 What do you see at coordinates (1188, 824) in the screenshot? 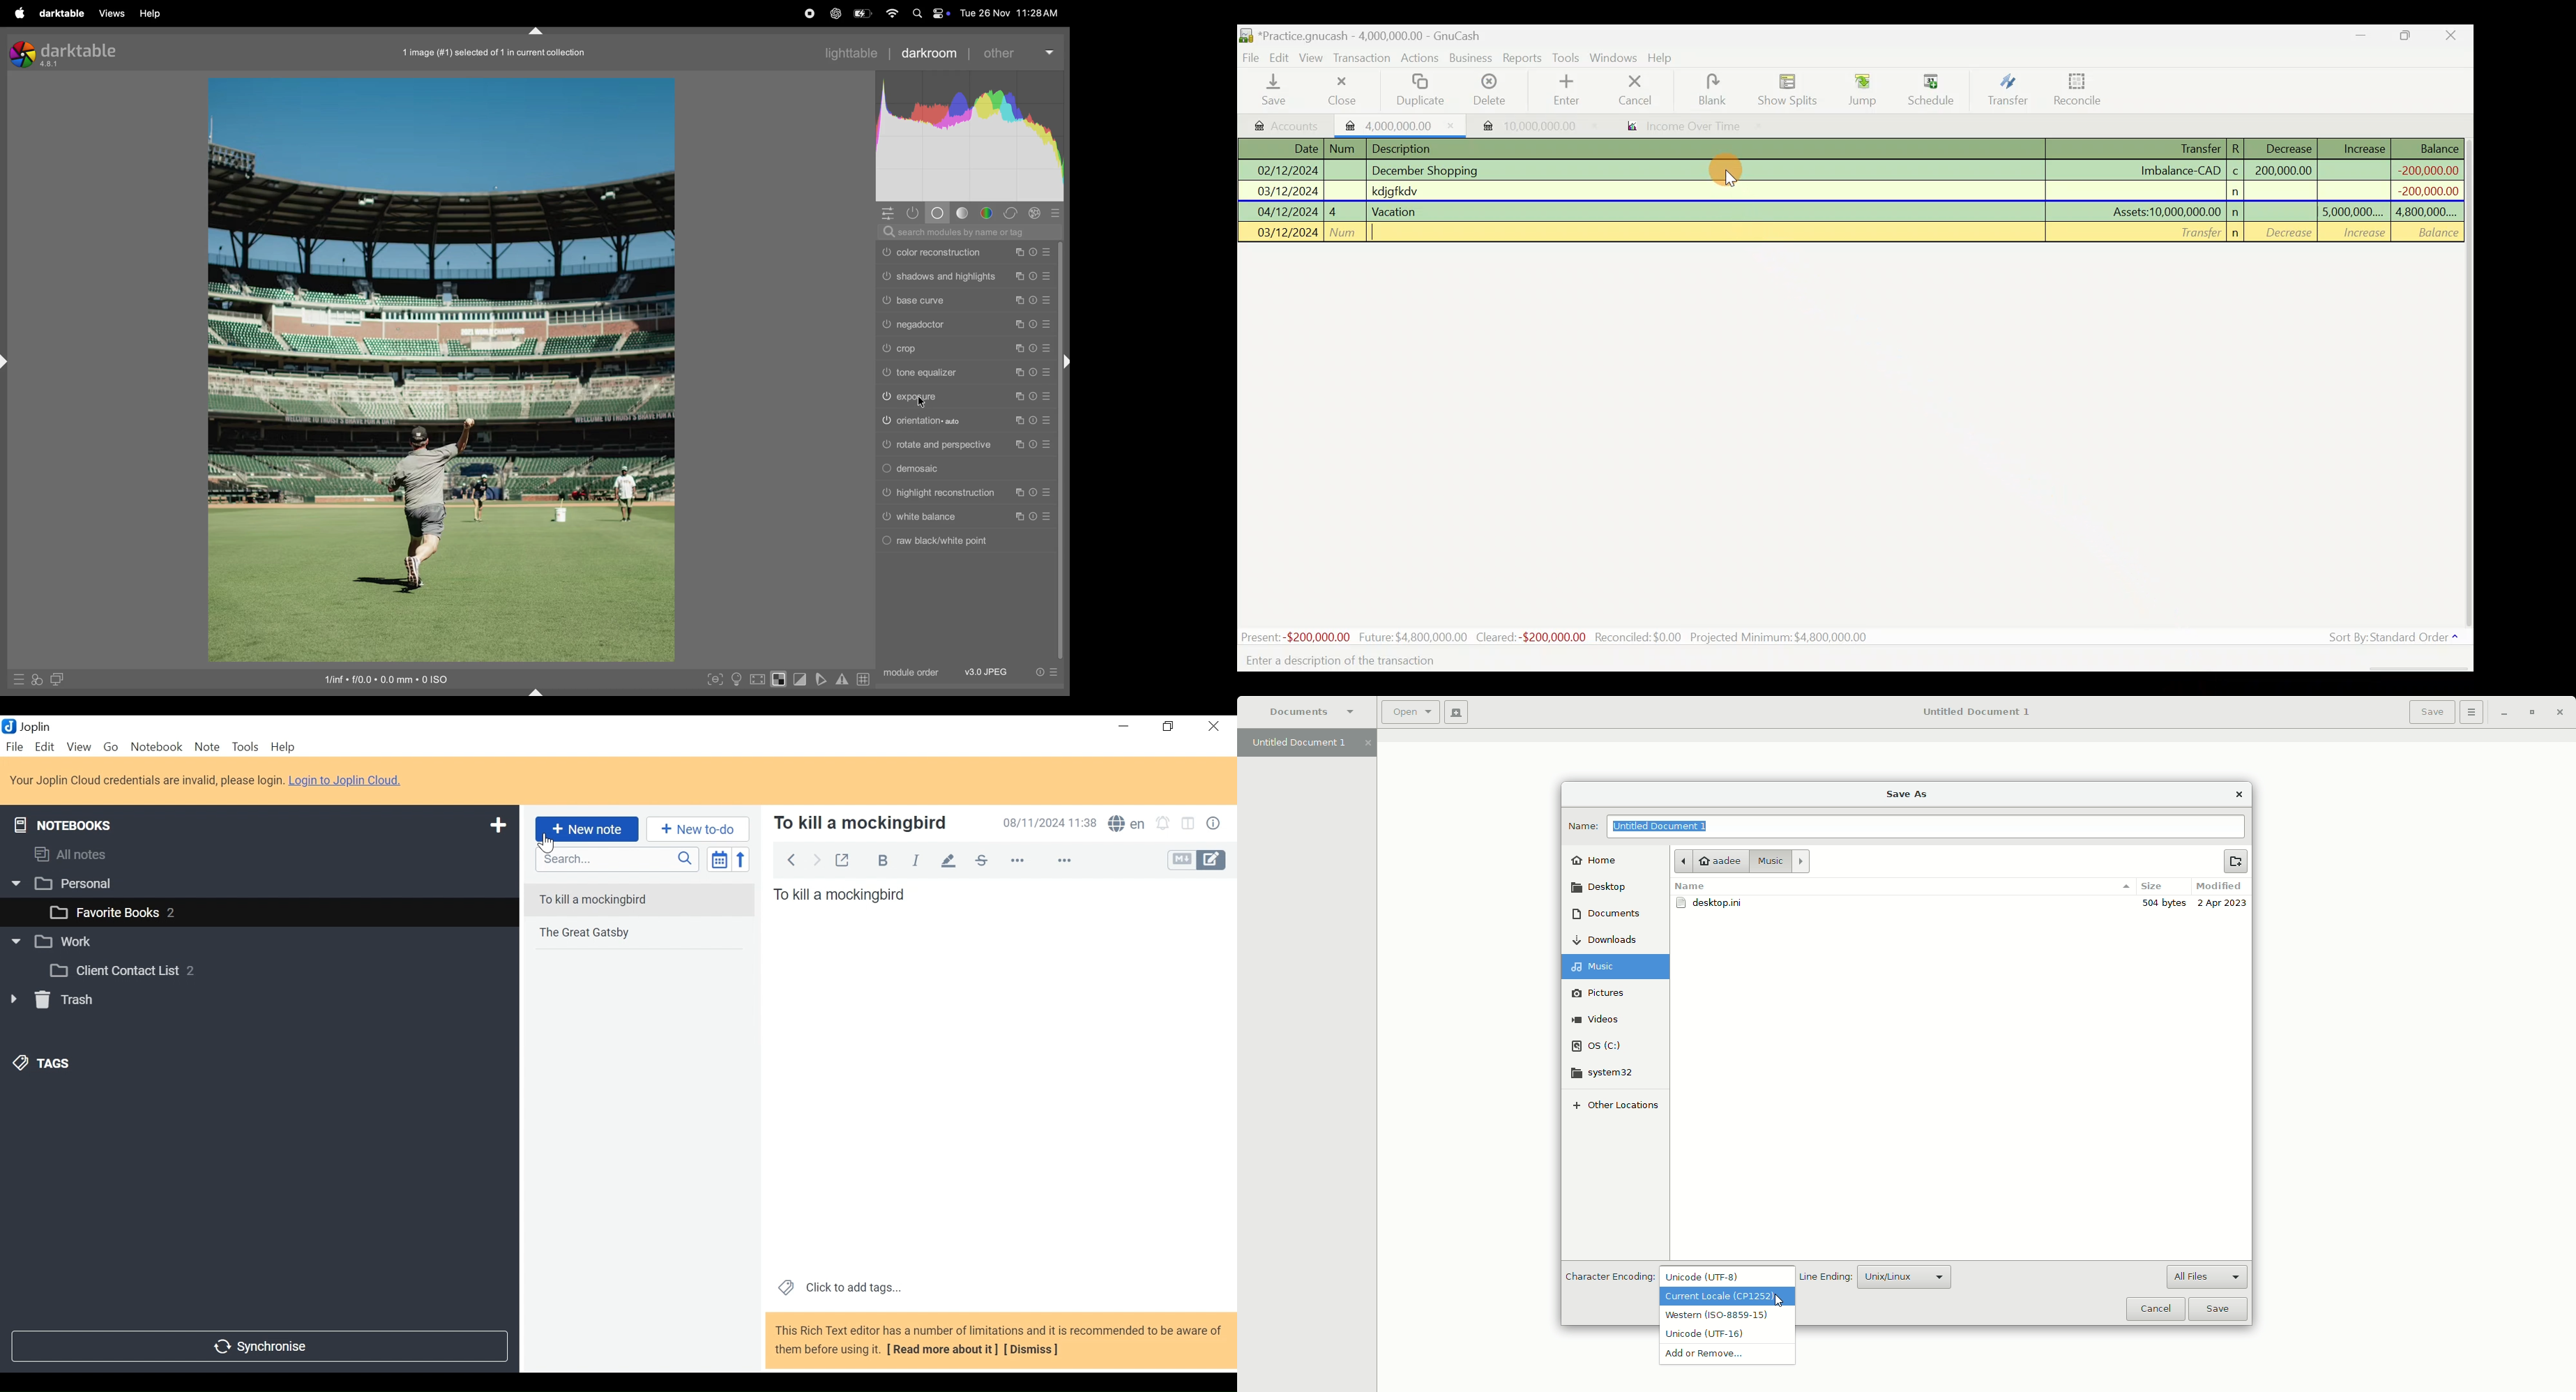
I see `Toggle display layout` at bounding box center [1188, 824].